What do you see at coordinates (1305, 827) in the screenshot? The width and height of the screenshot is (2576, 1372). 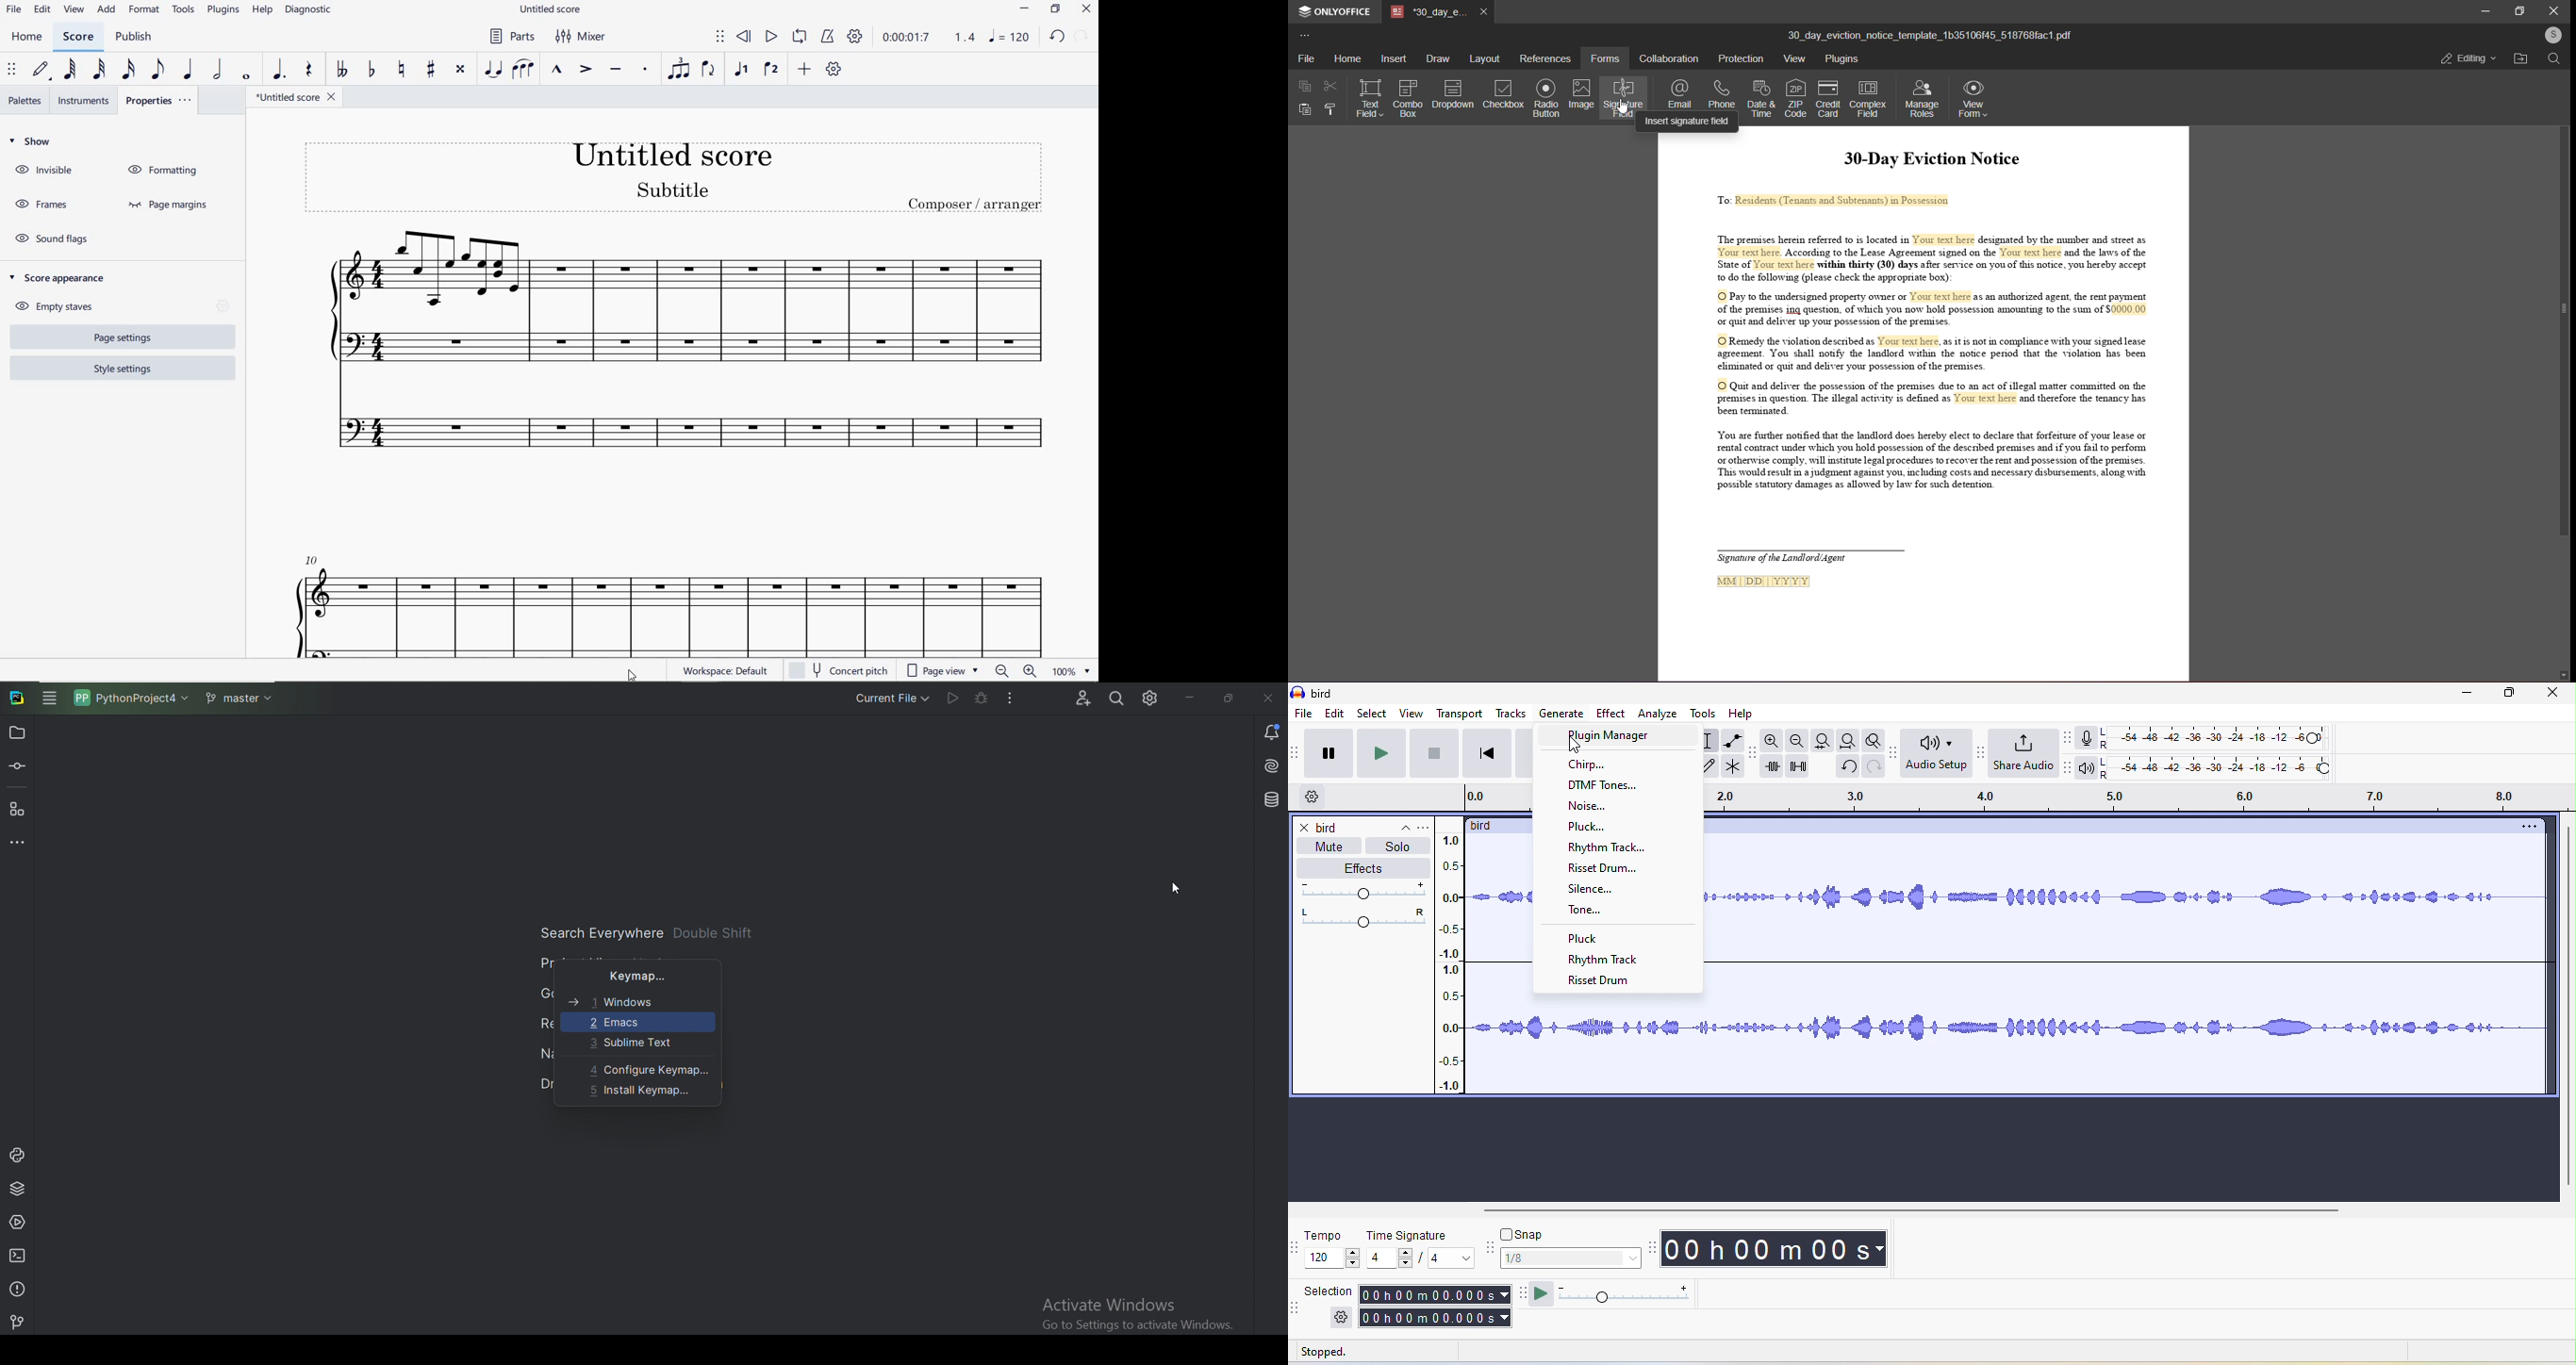 I see `close` at bounding box center [1305, 827].